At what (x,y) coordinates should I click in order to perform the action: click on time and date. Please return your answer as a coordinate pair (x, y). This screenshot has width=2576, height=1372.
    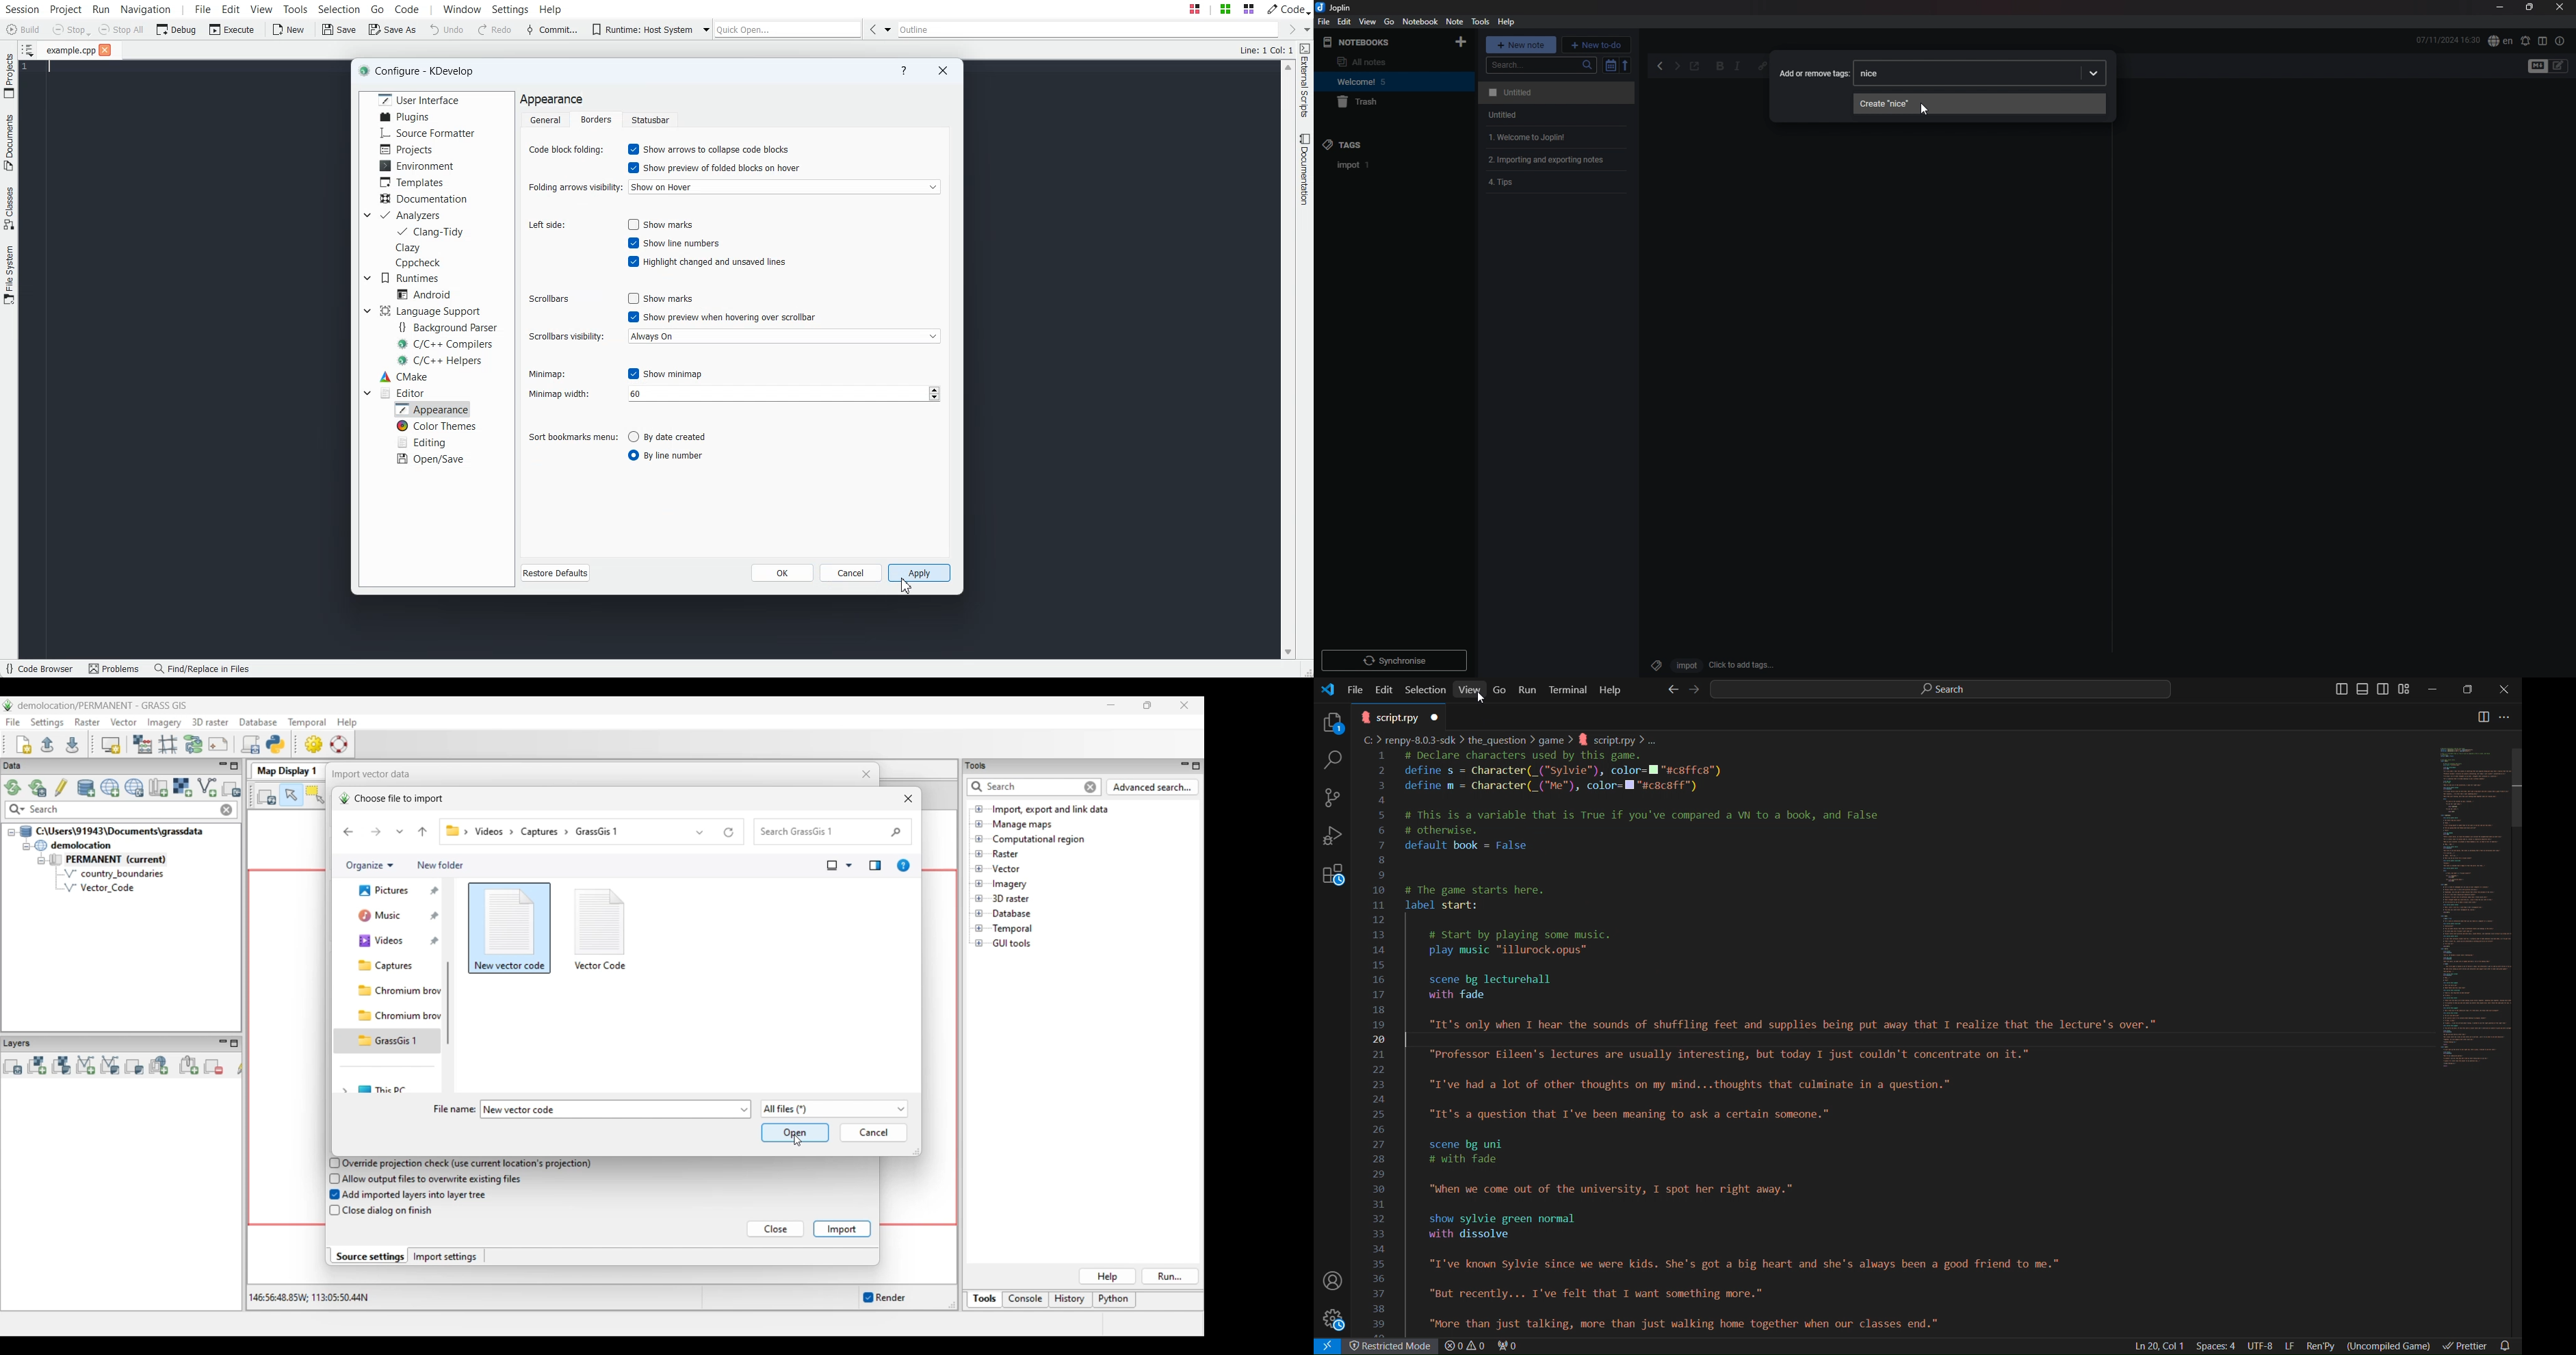
    Looking at the image, I should click on (2448, 39).